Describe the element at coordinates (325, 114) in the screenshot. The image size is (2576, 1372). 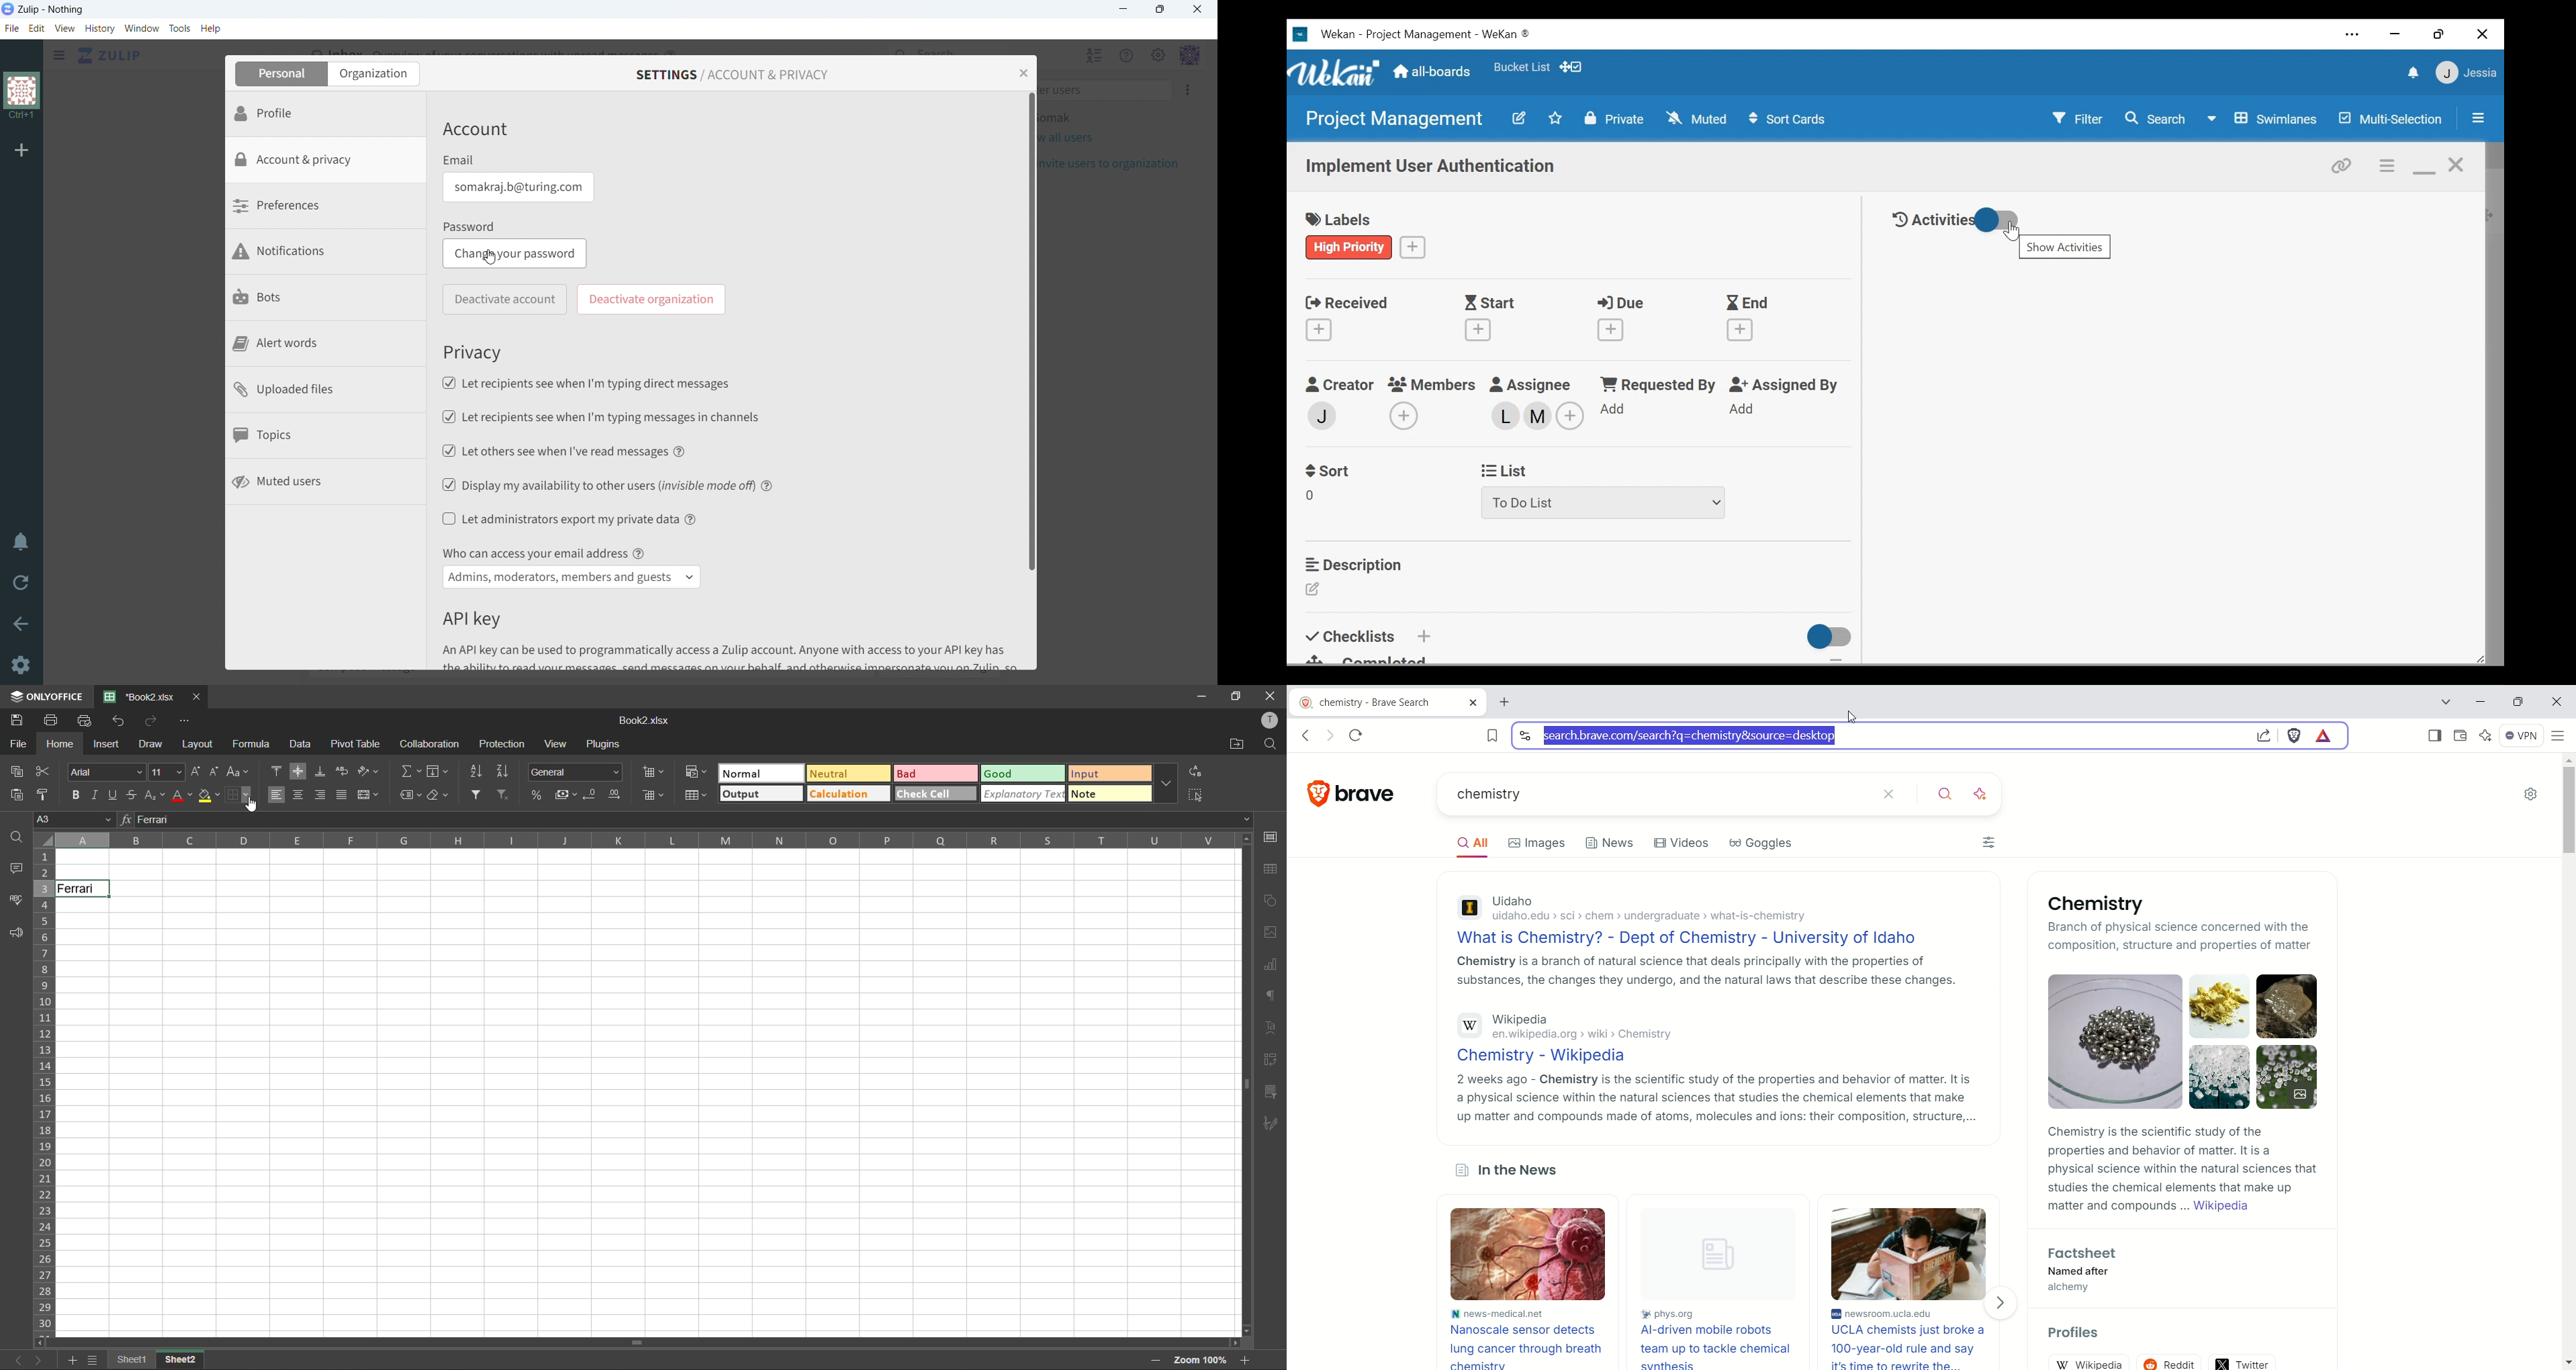
I see `profile` at that location.